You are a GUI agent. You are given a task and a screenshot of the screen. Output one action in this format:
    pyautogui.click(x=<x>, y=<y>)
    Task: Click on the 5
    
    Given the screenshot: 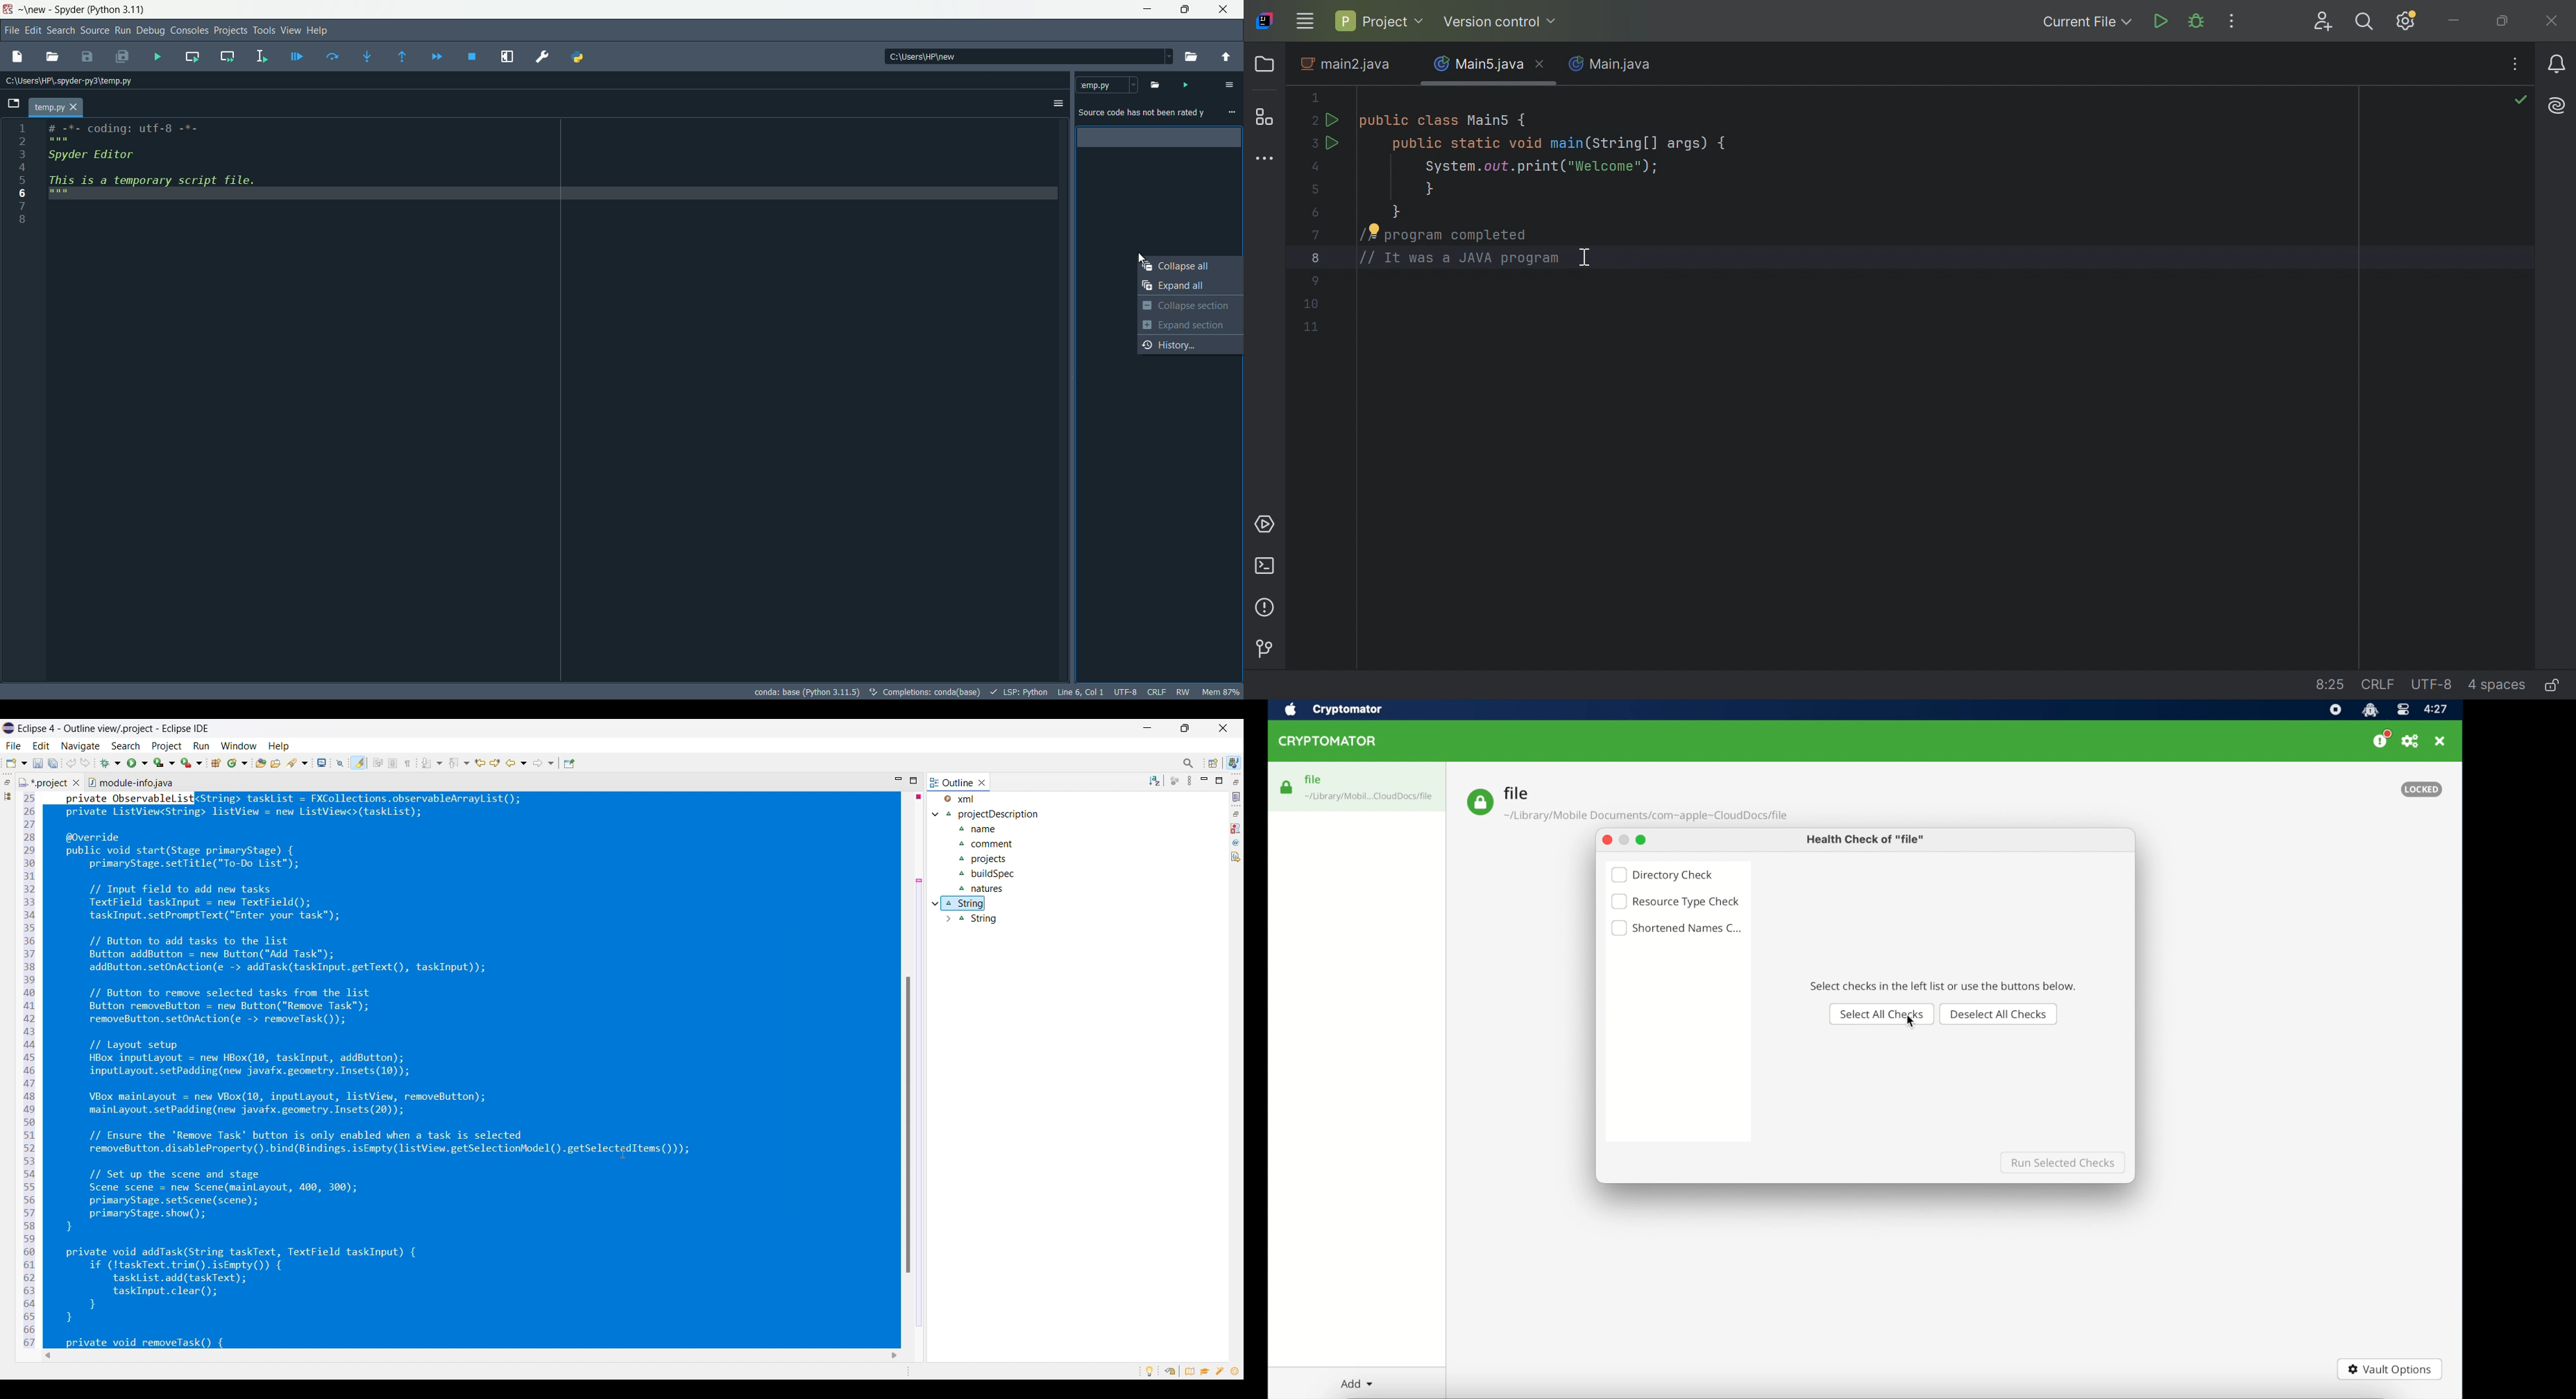 What is the action you would take?
    pyautogui.click(x=23, y=180)
    